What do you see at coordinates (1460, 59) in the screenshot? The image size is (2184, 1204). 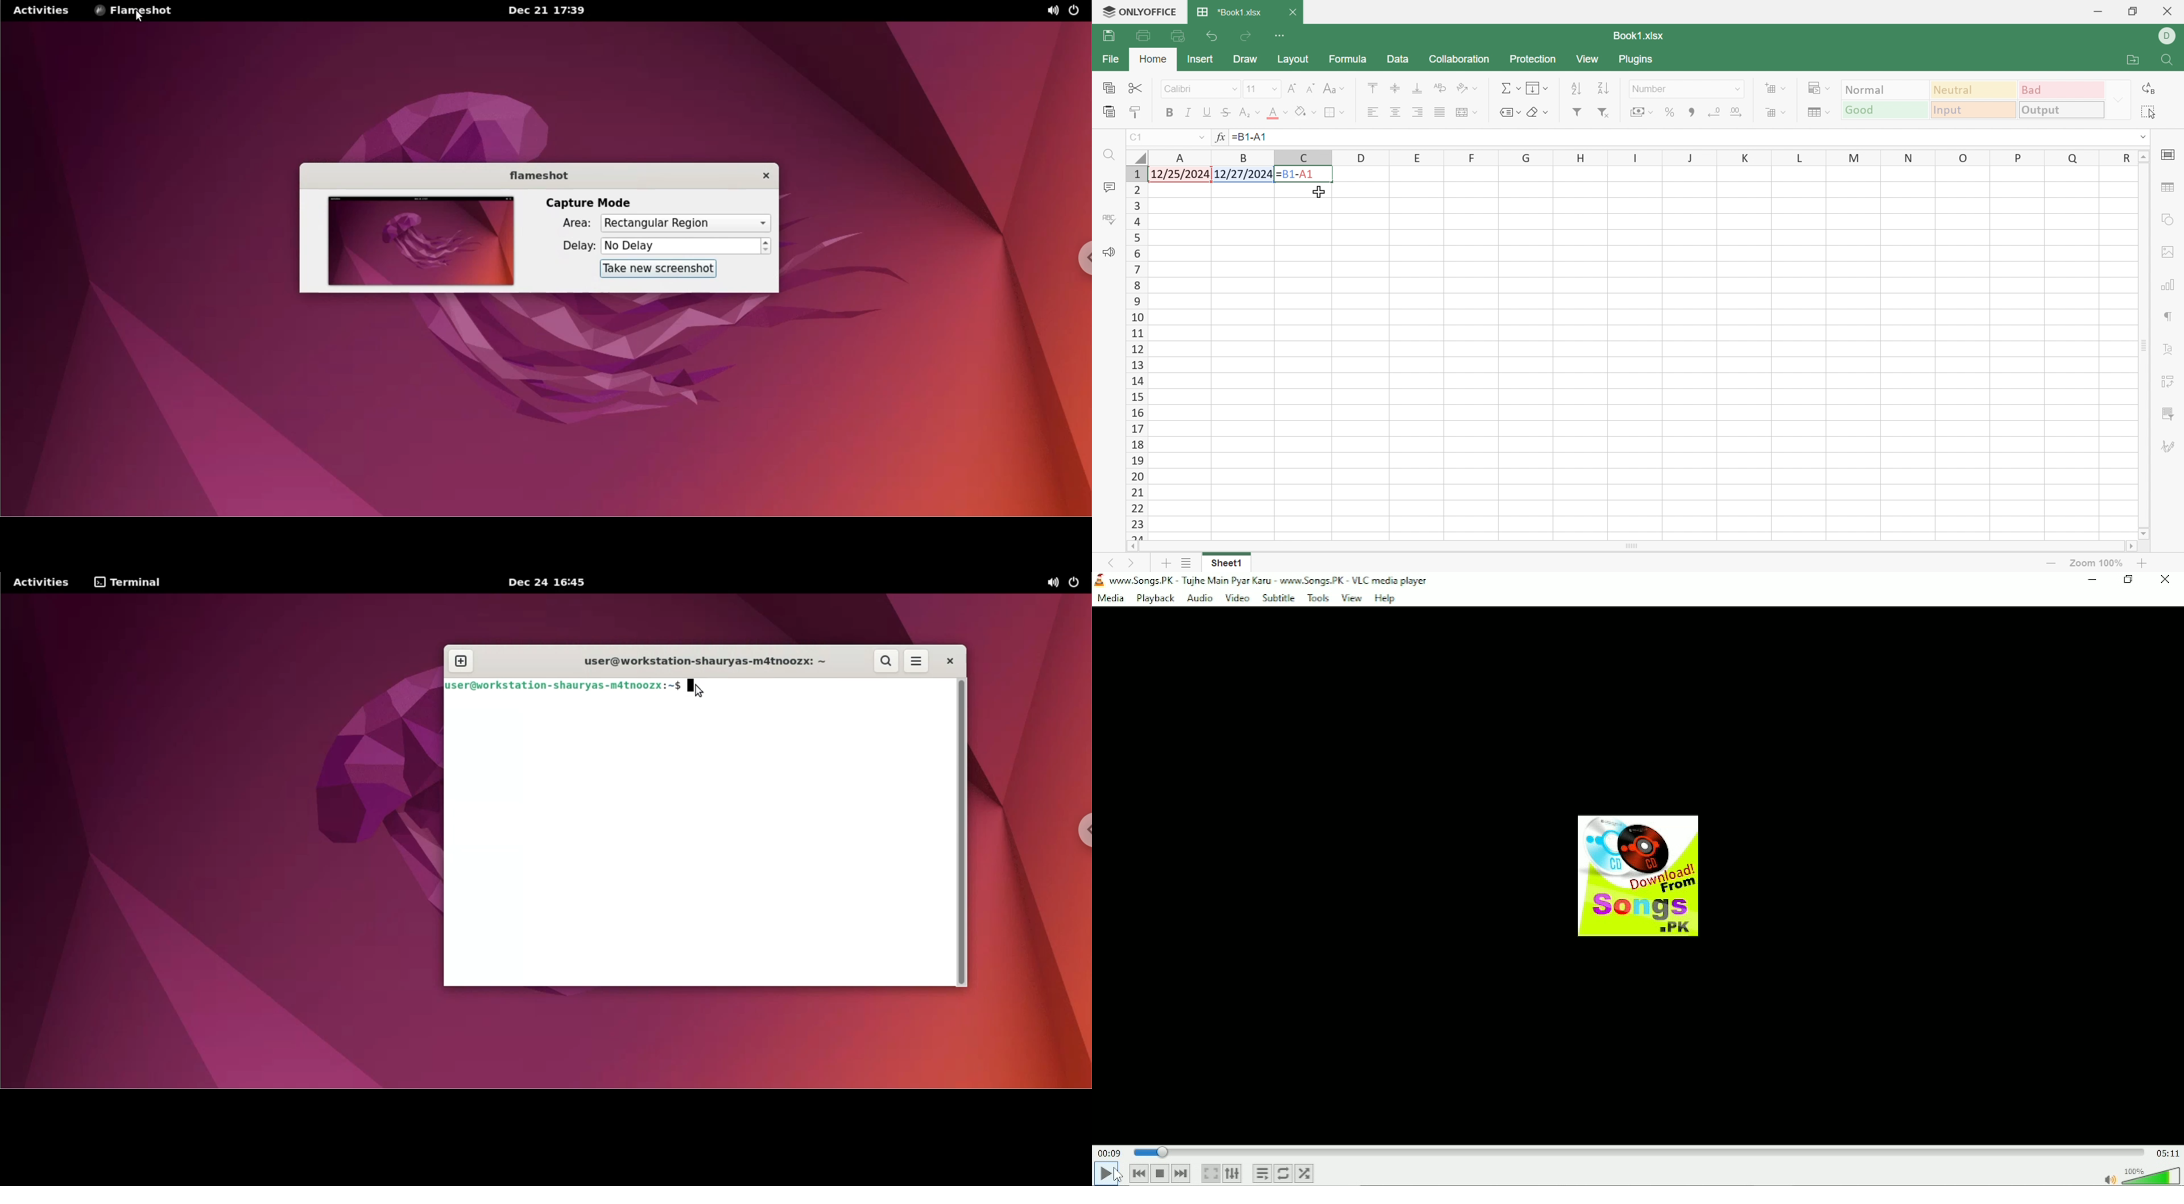 I see `Collaboration` at bounding box center [1460, 59].